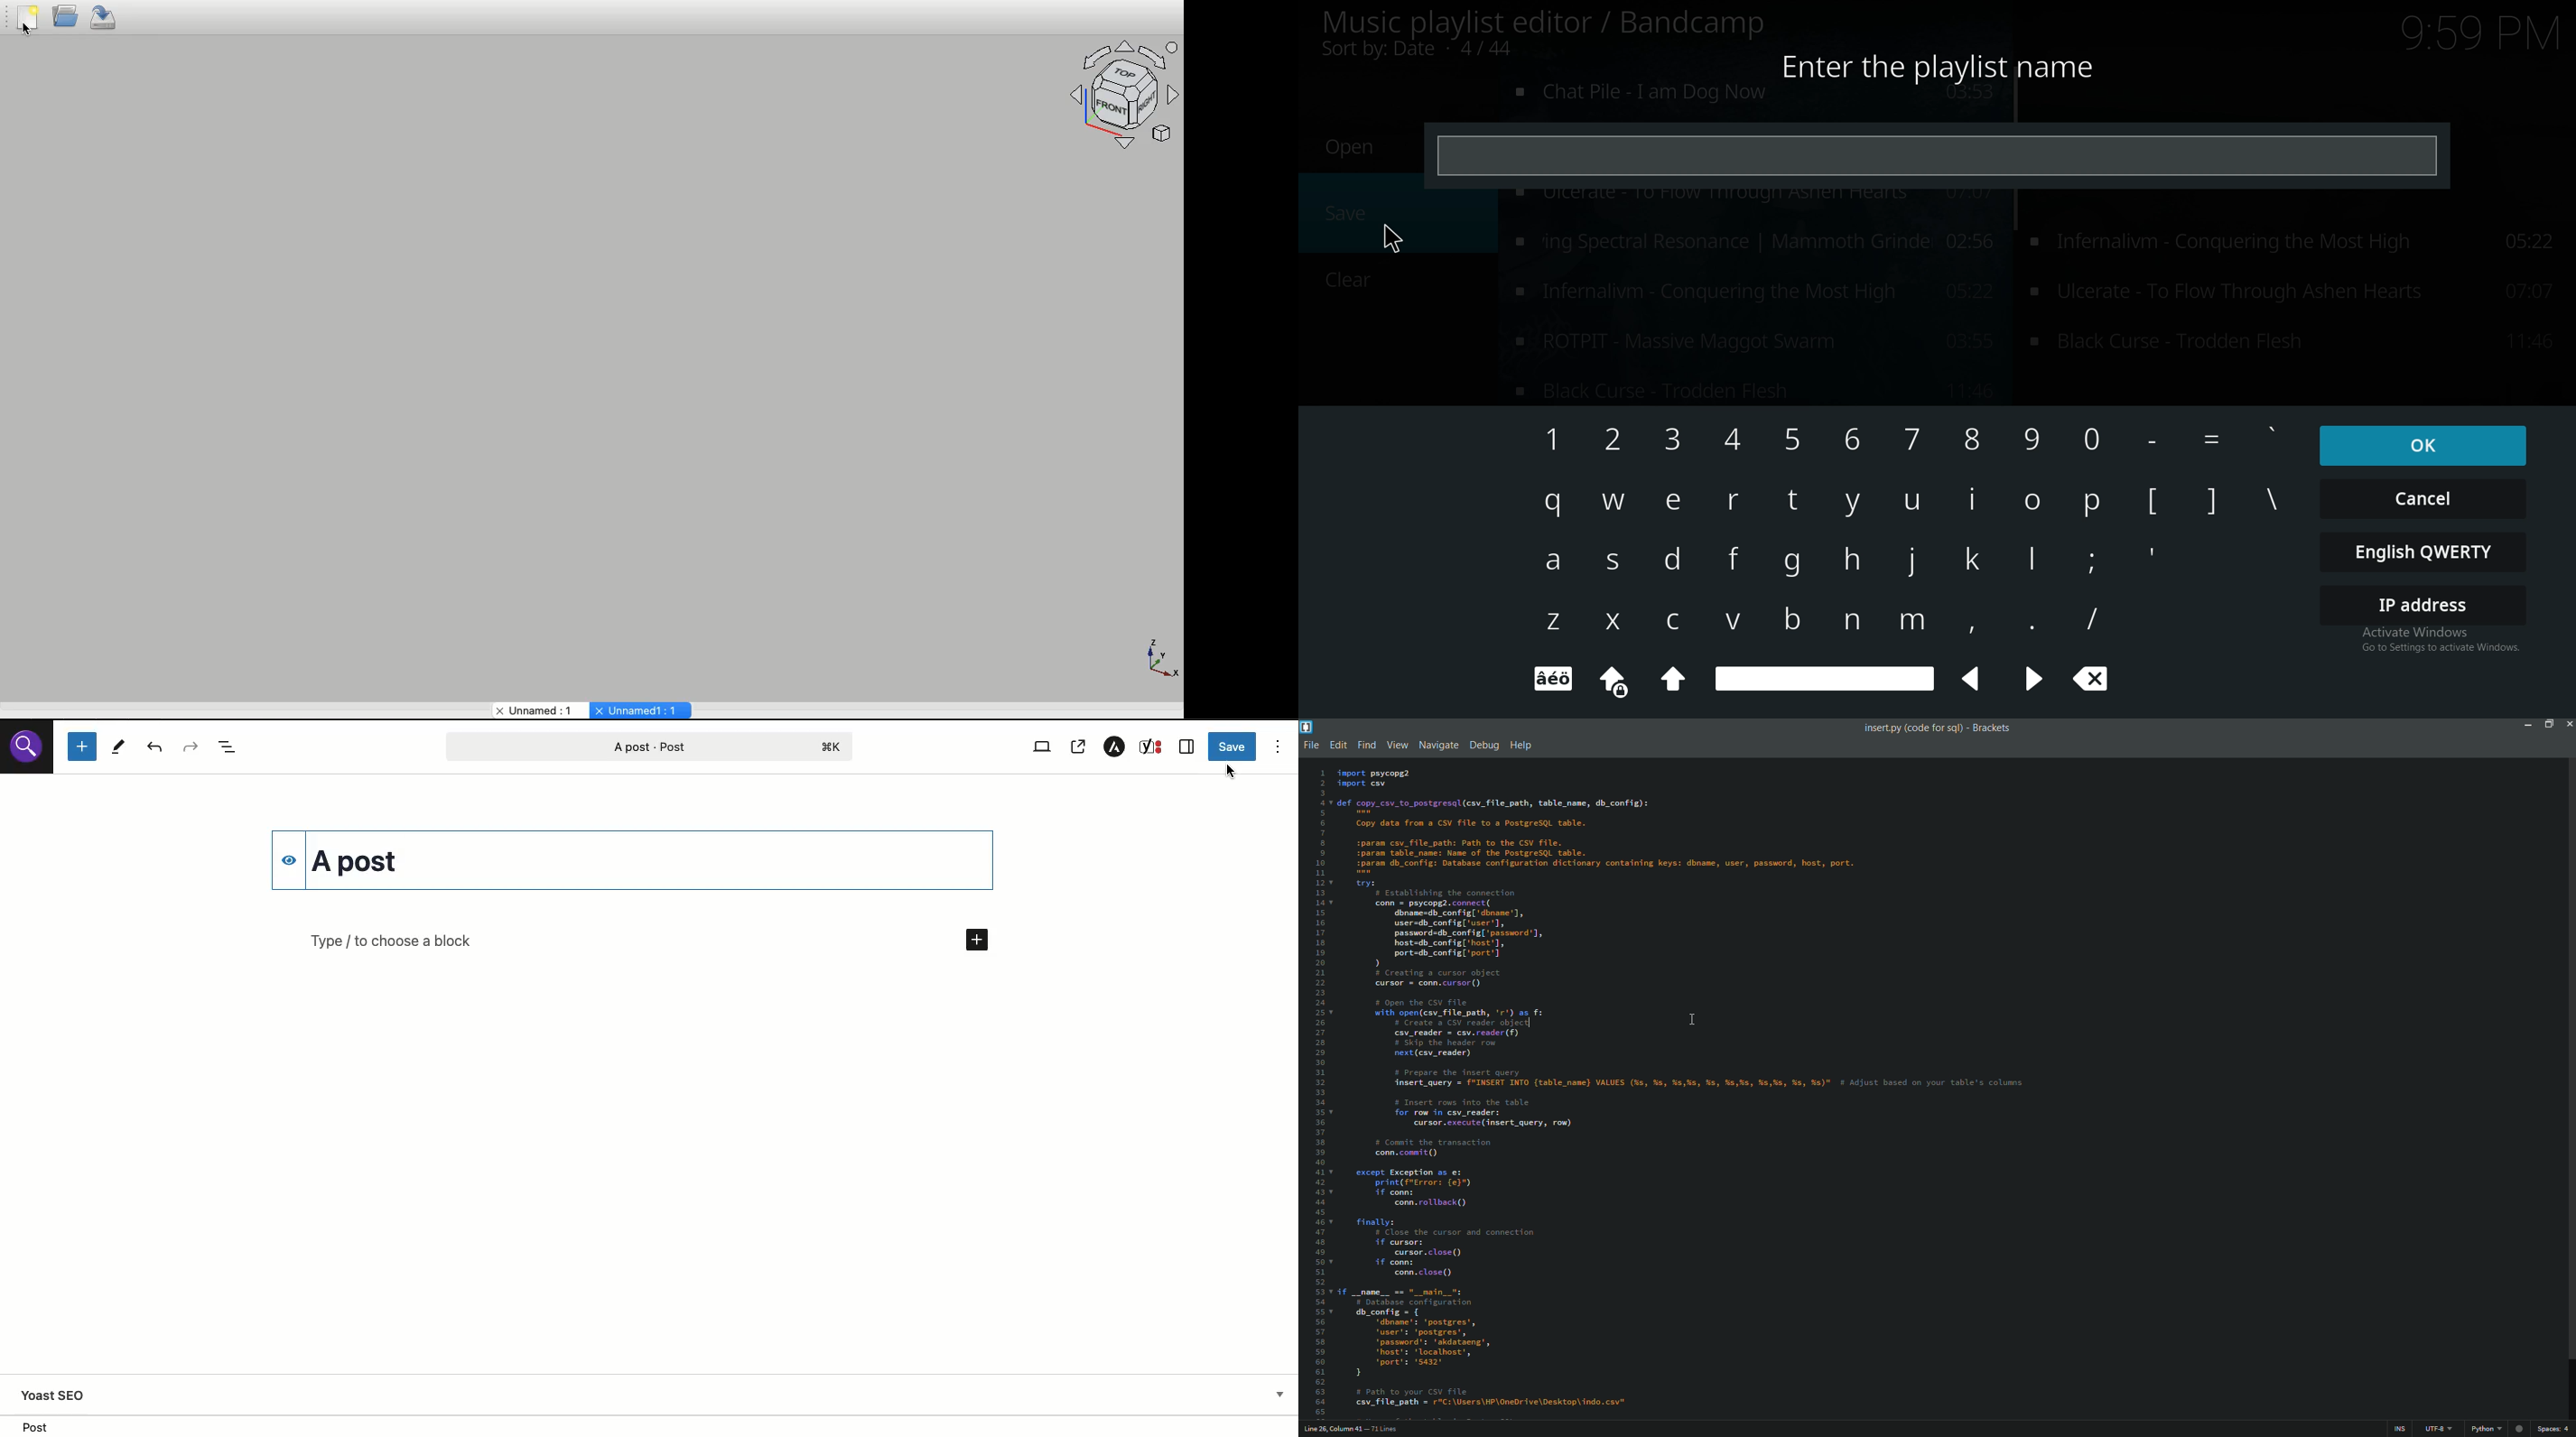  I want to click on keyboard input, so click(2156, 440).